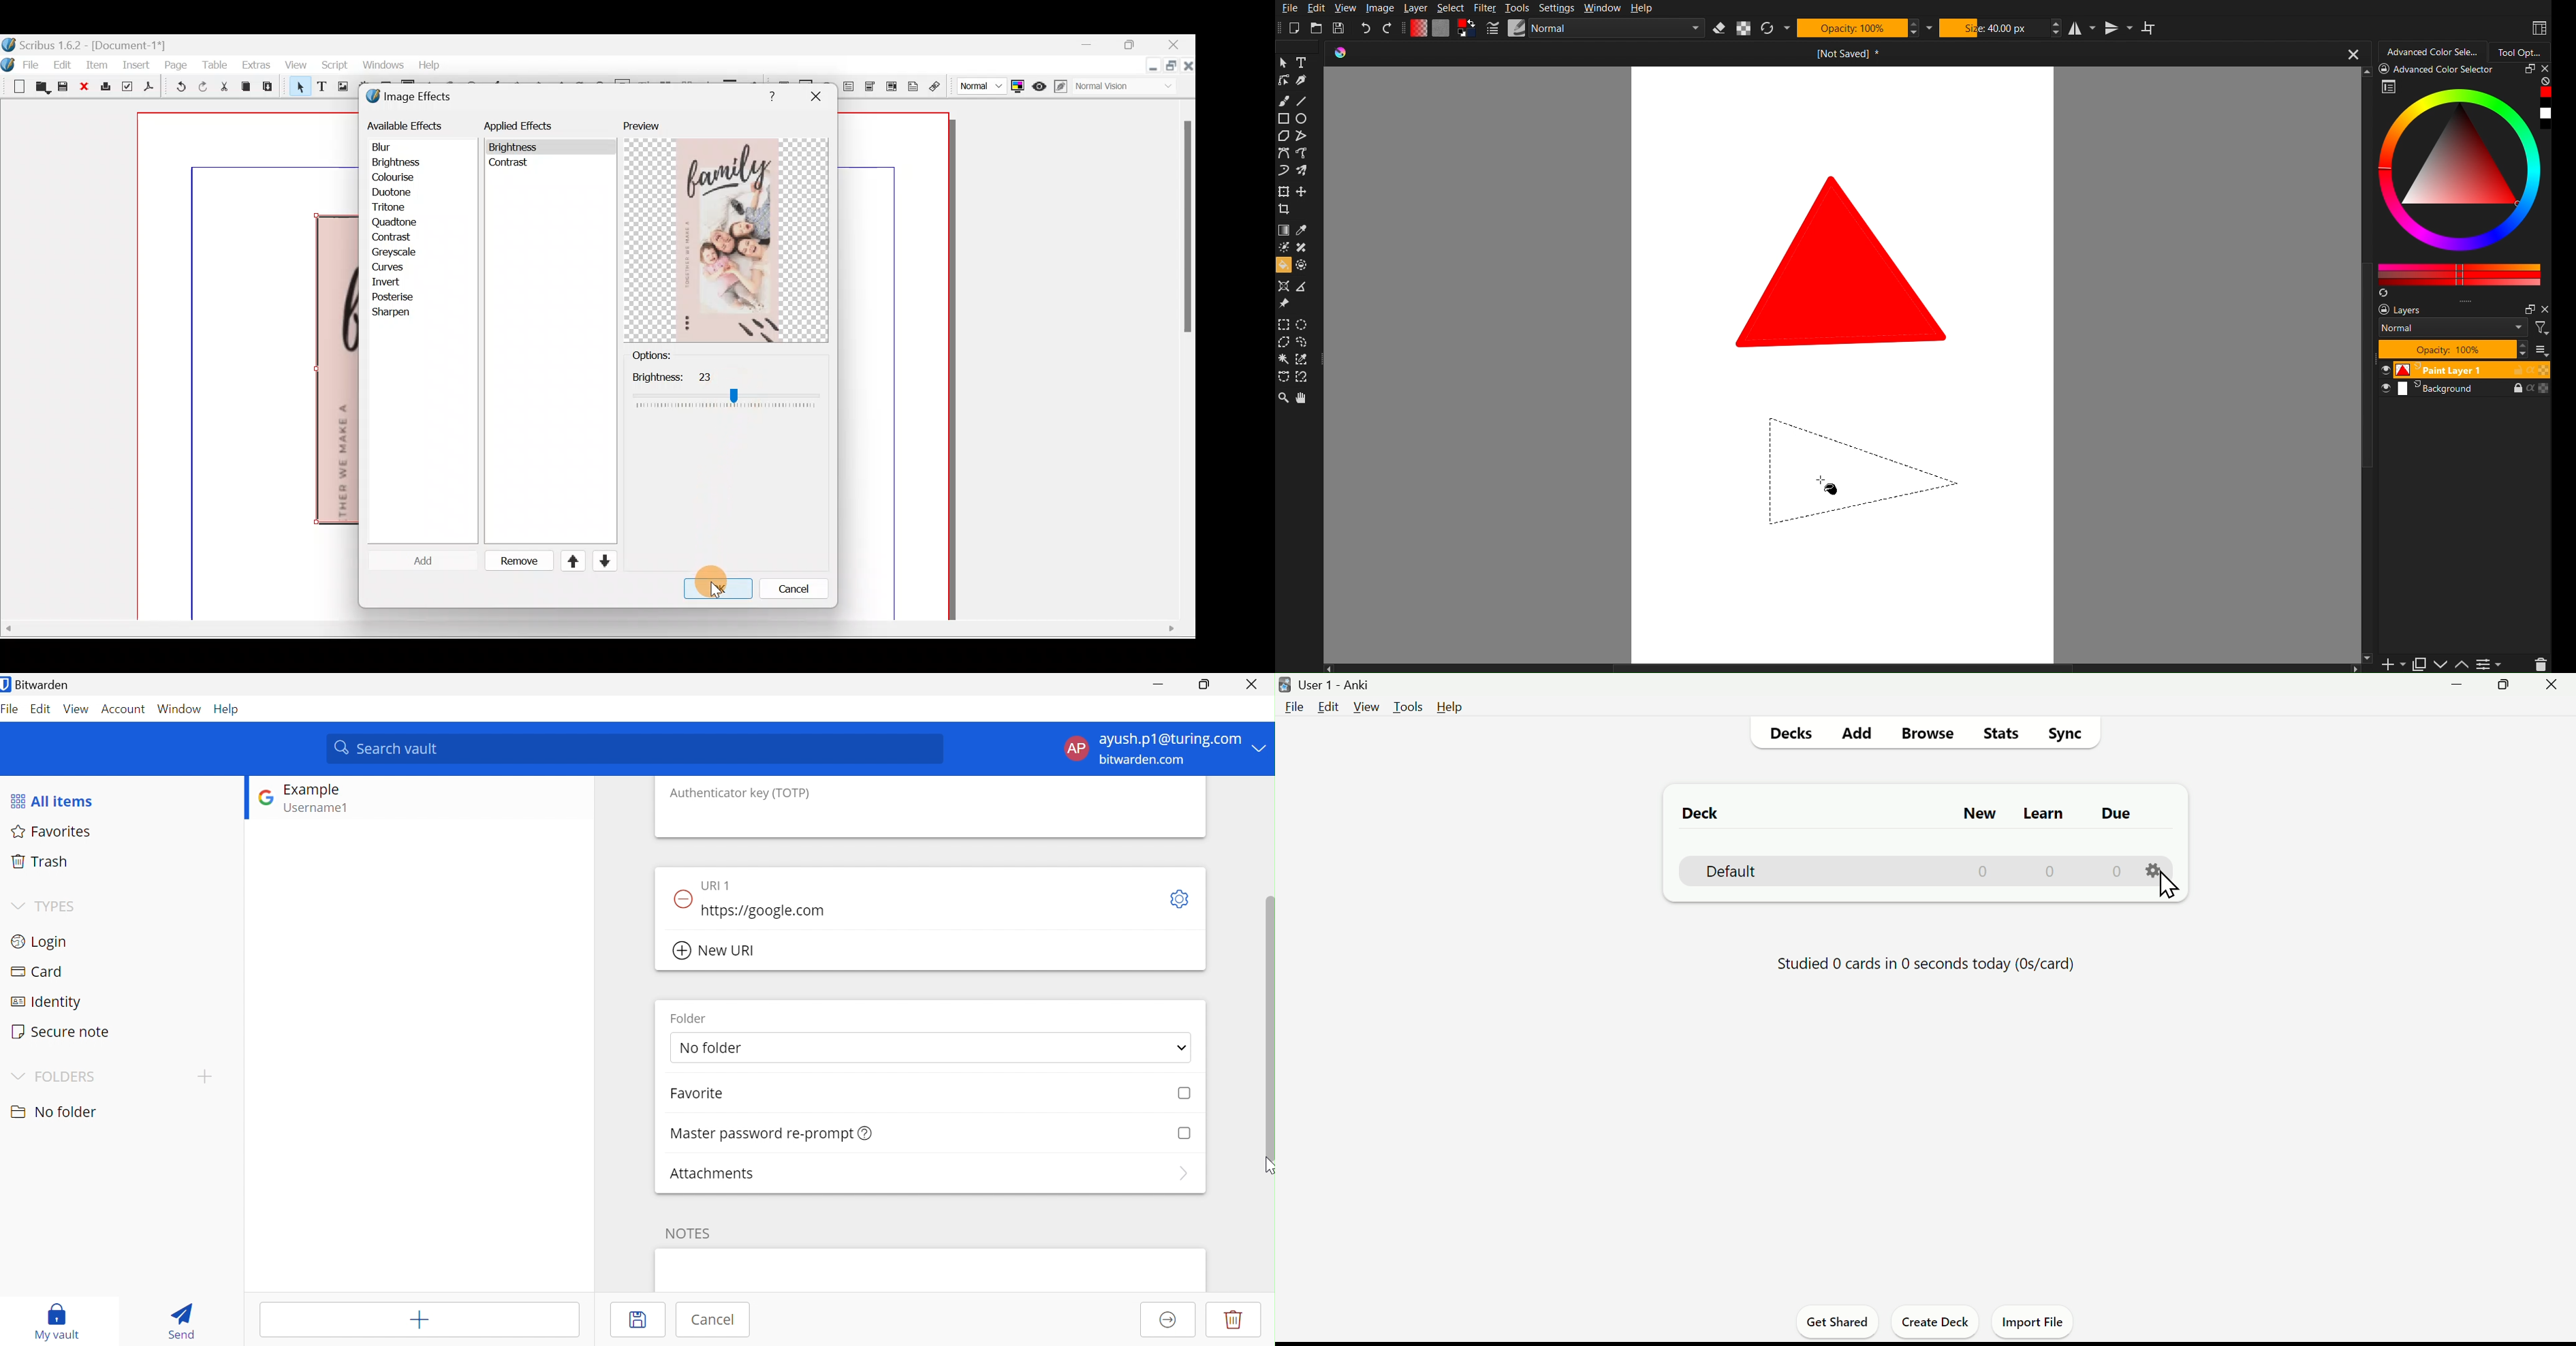 The width and height of the screenshot is (2576, 1372). What do you see at coordinates (1091, 45) in the screenshot?
I see `Minimise` at bounding box center [1091, 45].